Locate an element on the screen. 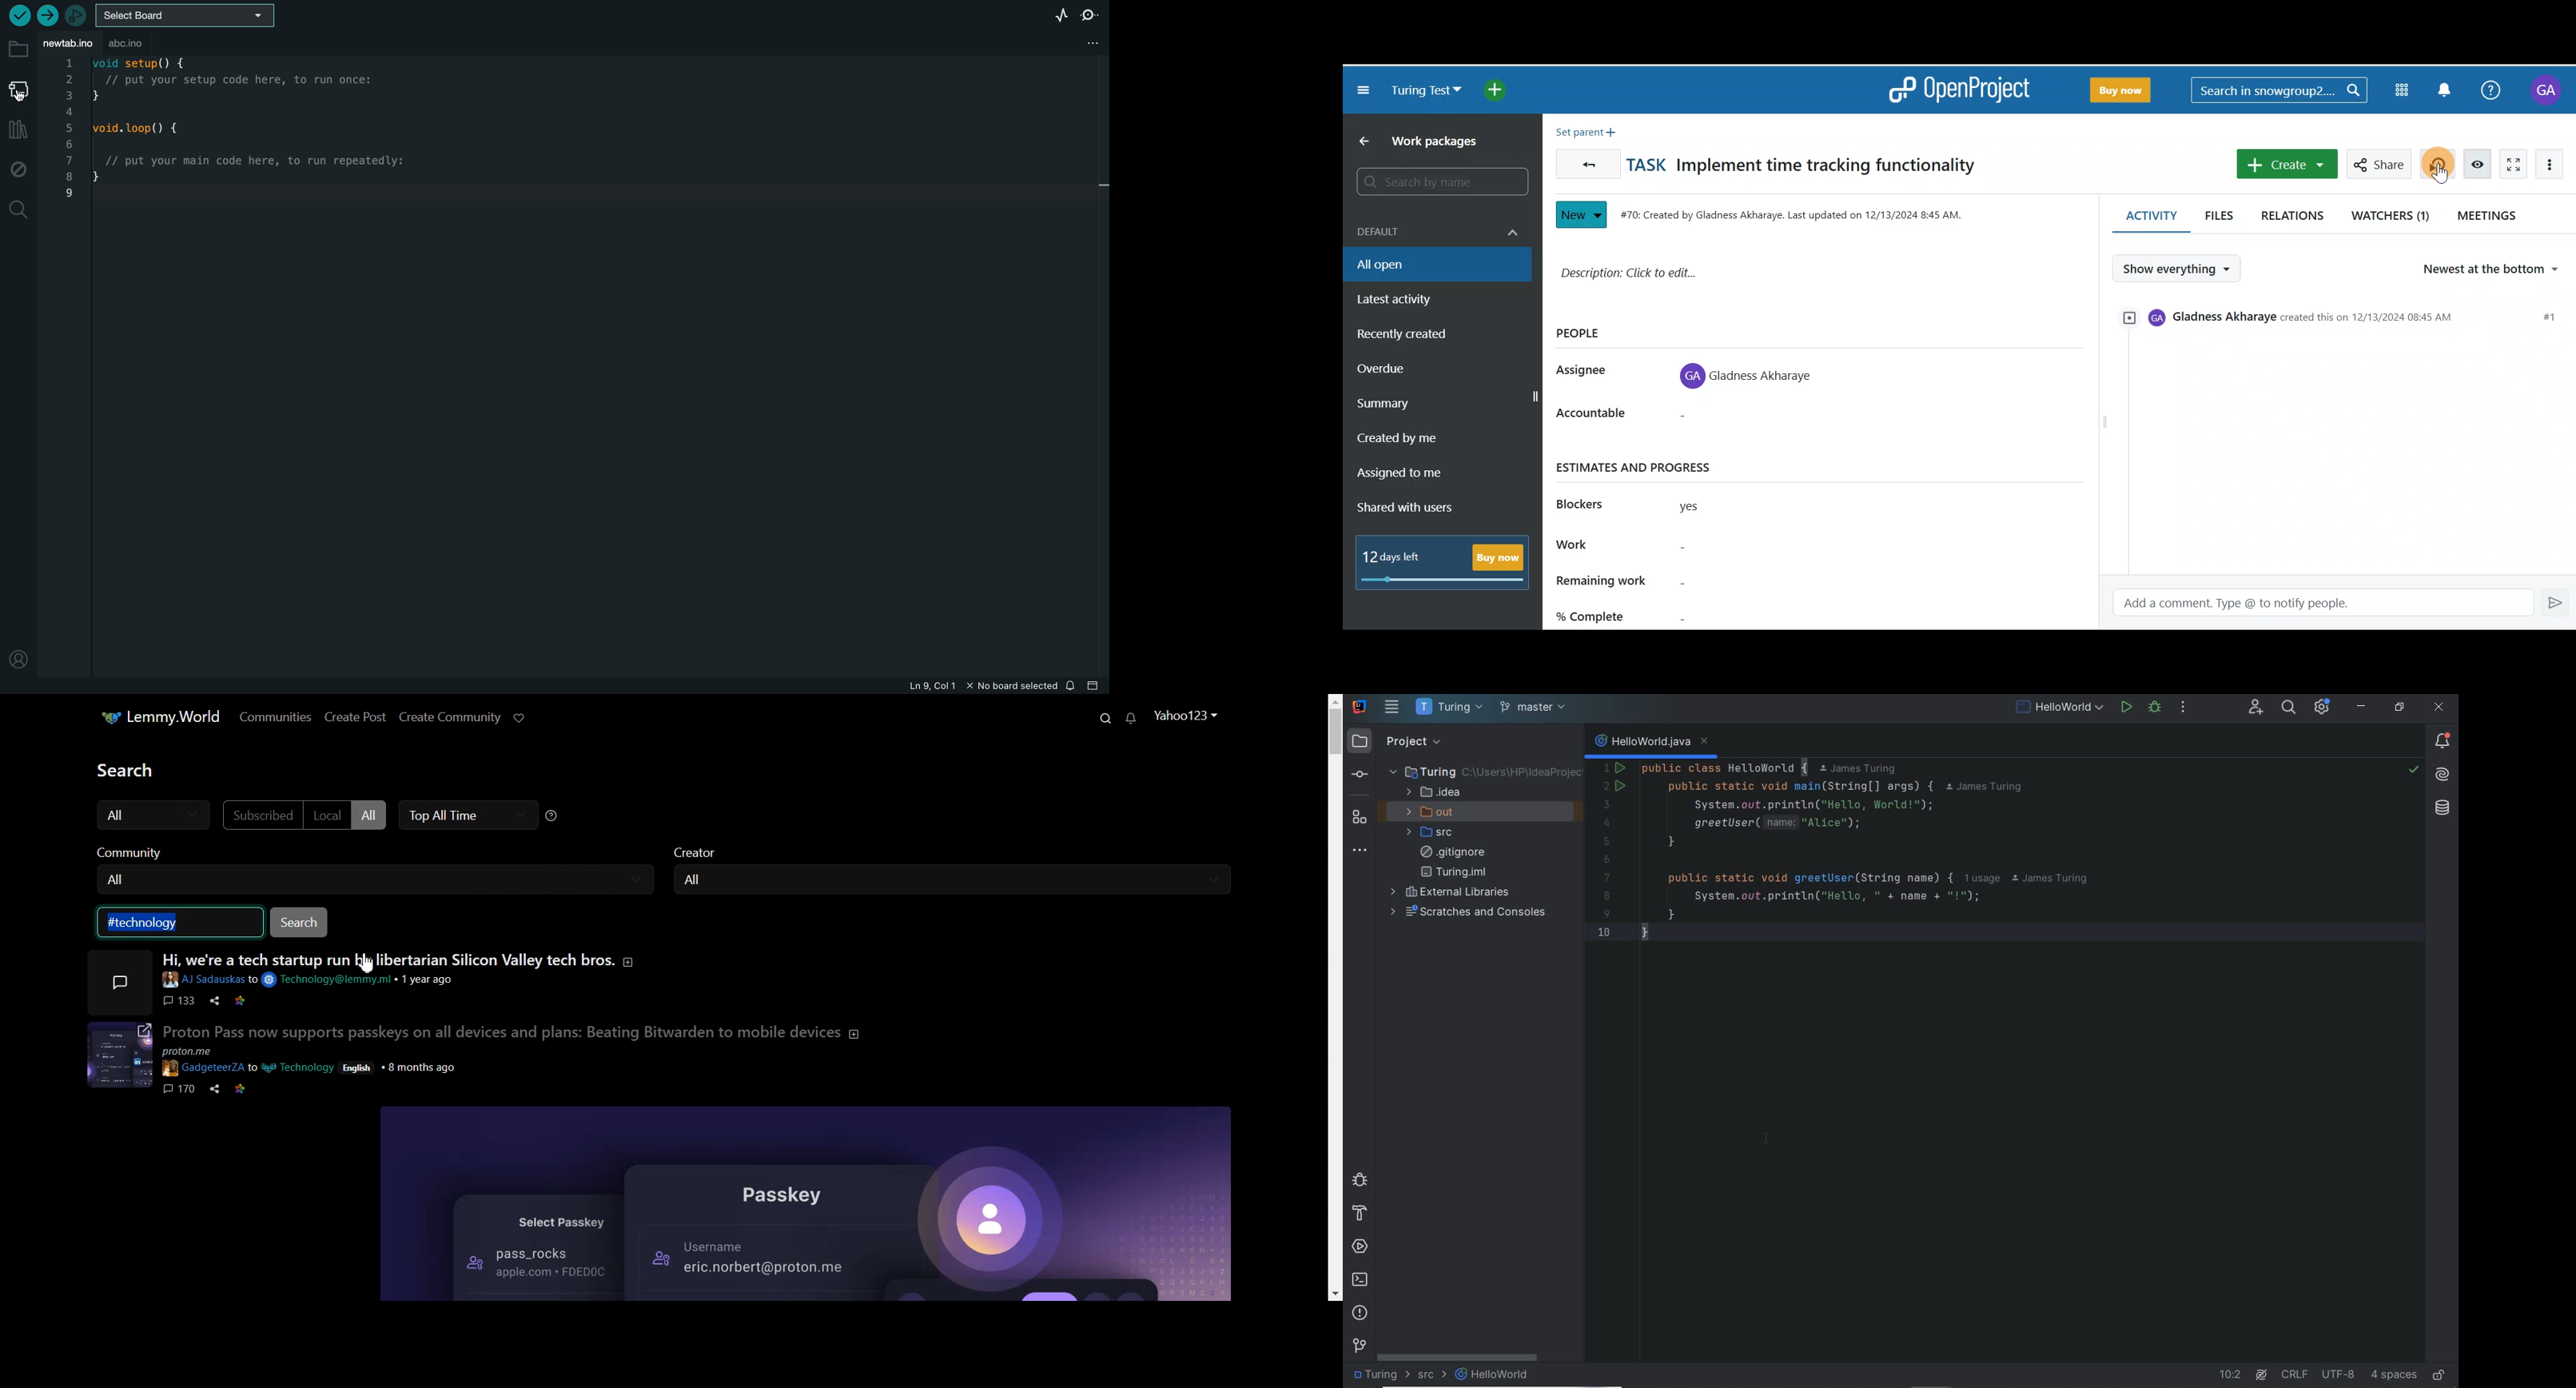 Image resolution: width=2576 pixels, height=1400 pixels. Share is located at coordinates (2380, 164).